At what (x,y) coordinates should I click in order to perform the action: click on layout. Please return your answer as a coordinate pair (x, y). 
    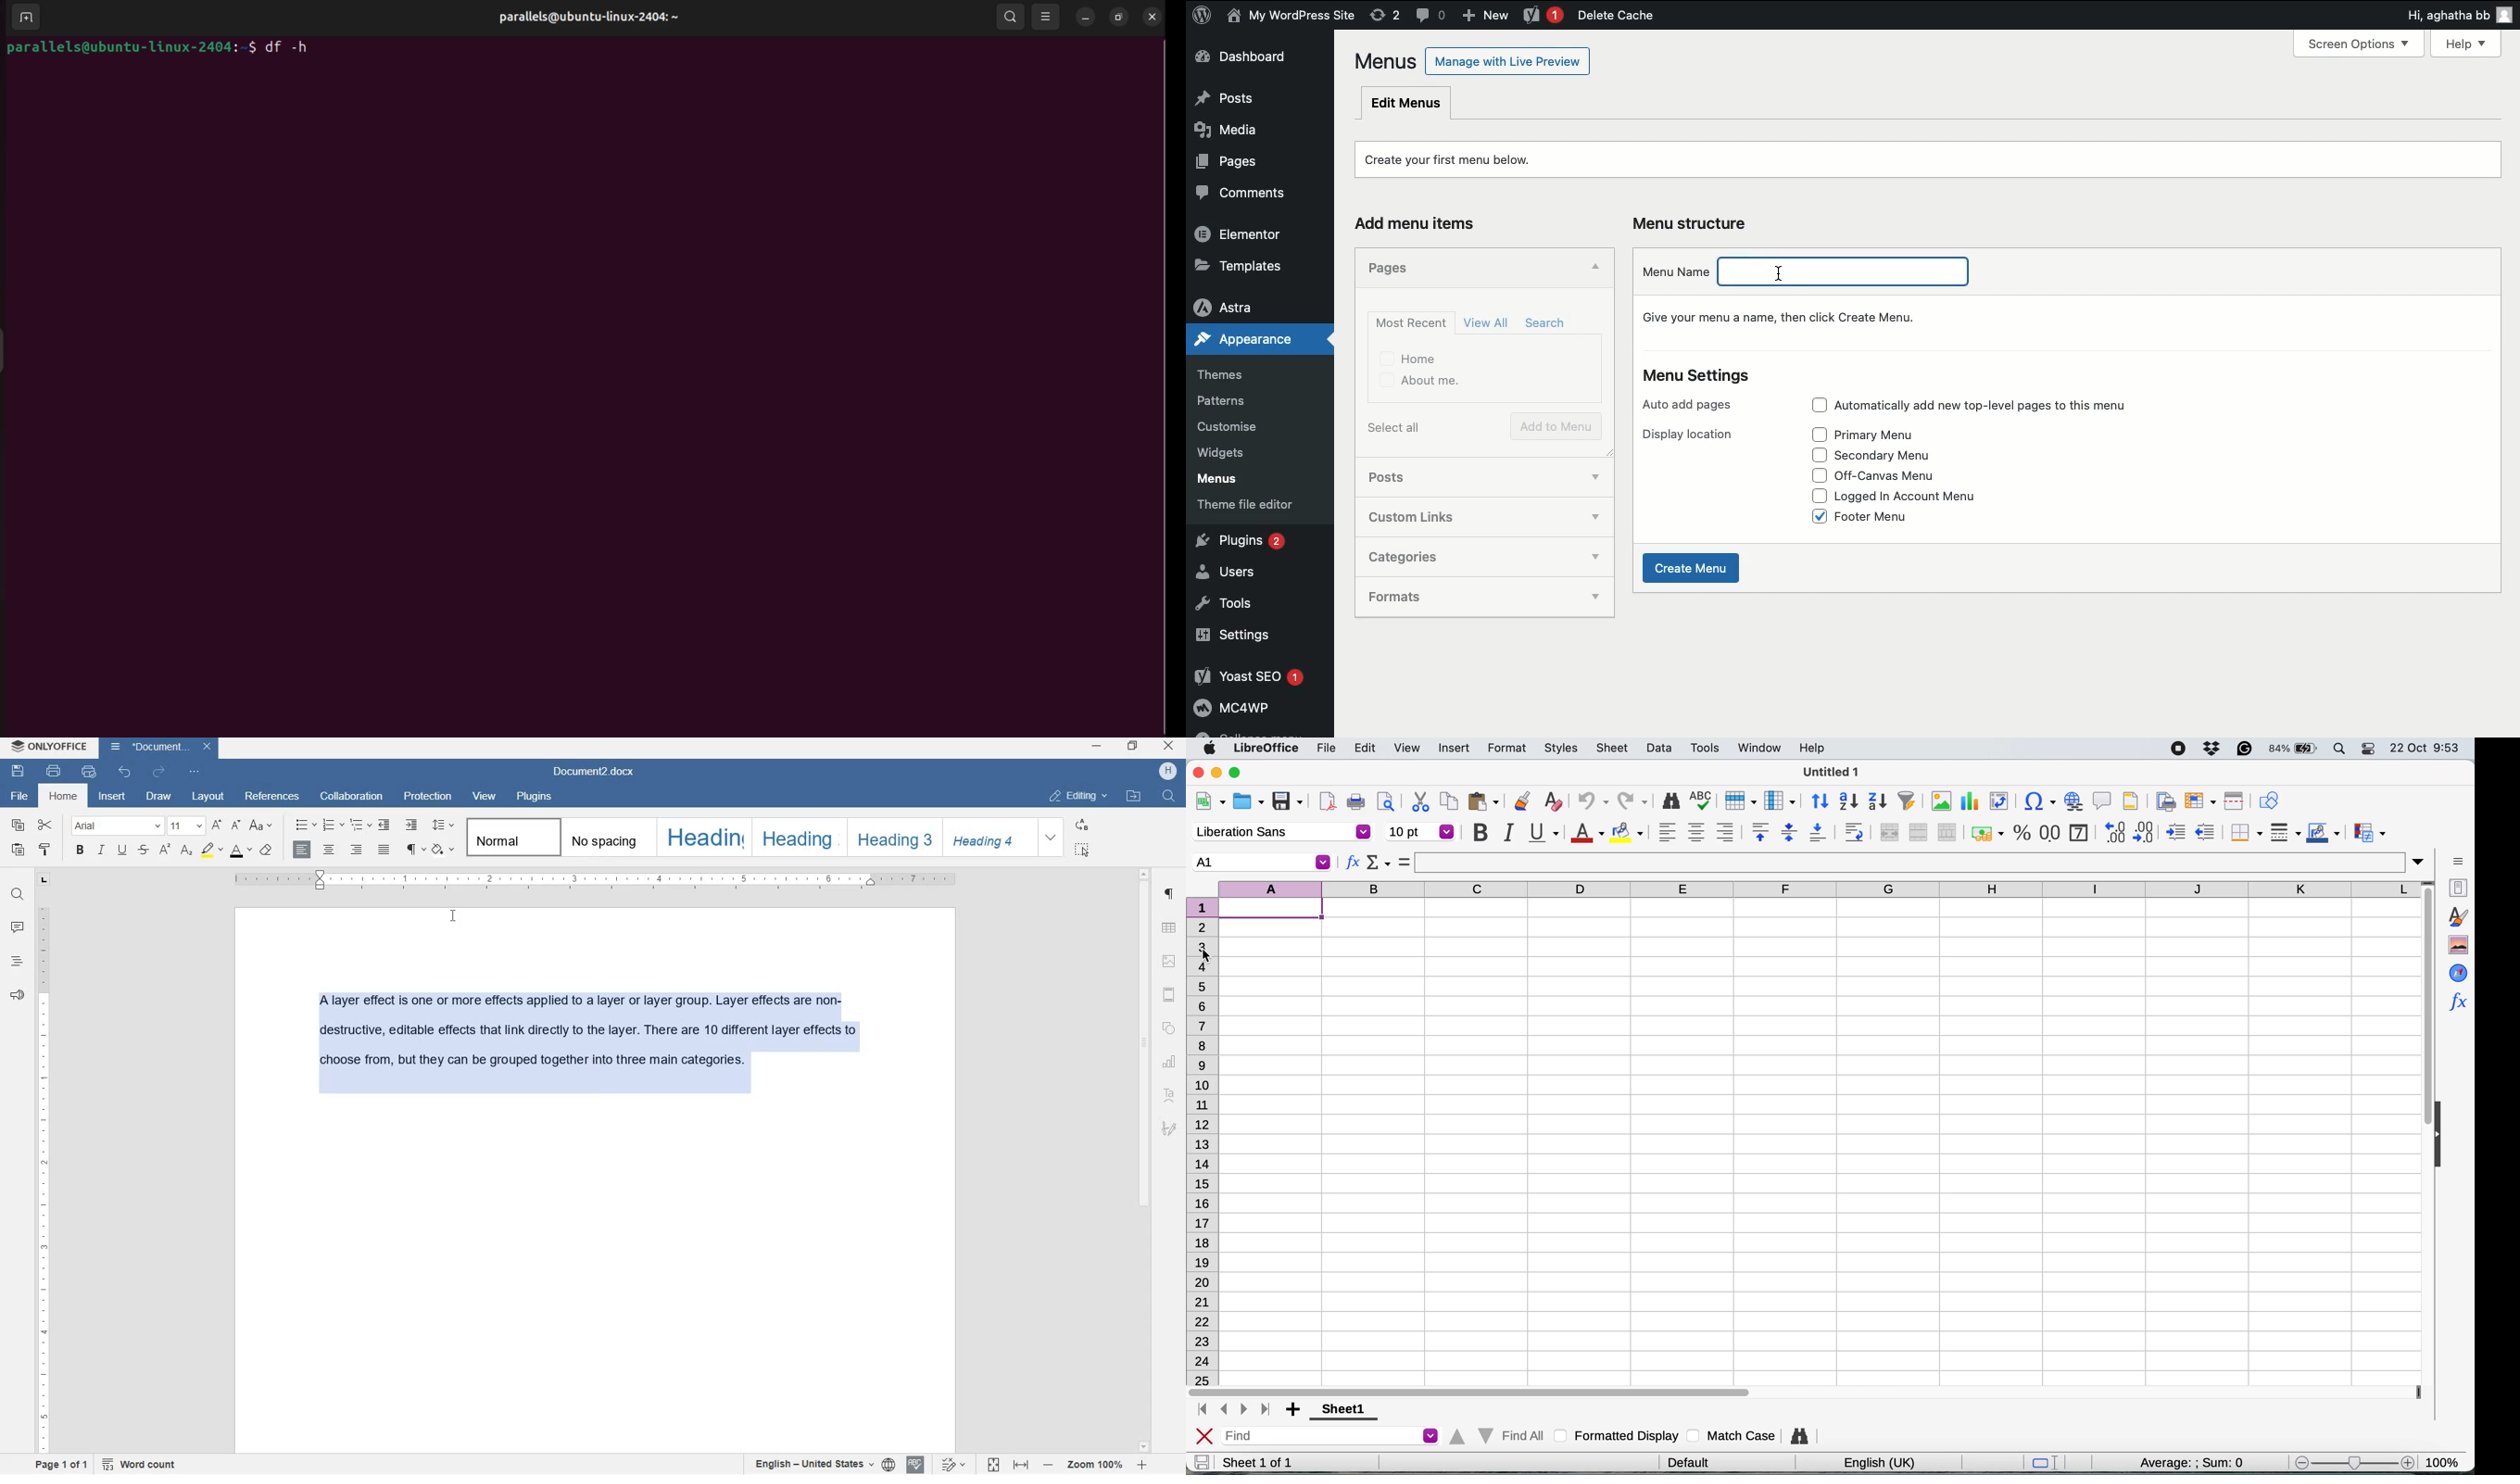
    Looking at the image, I should click on (206, 795).